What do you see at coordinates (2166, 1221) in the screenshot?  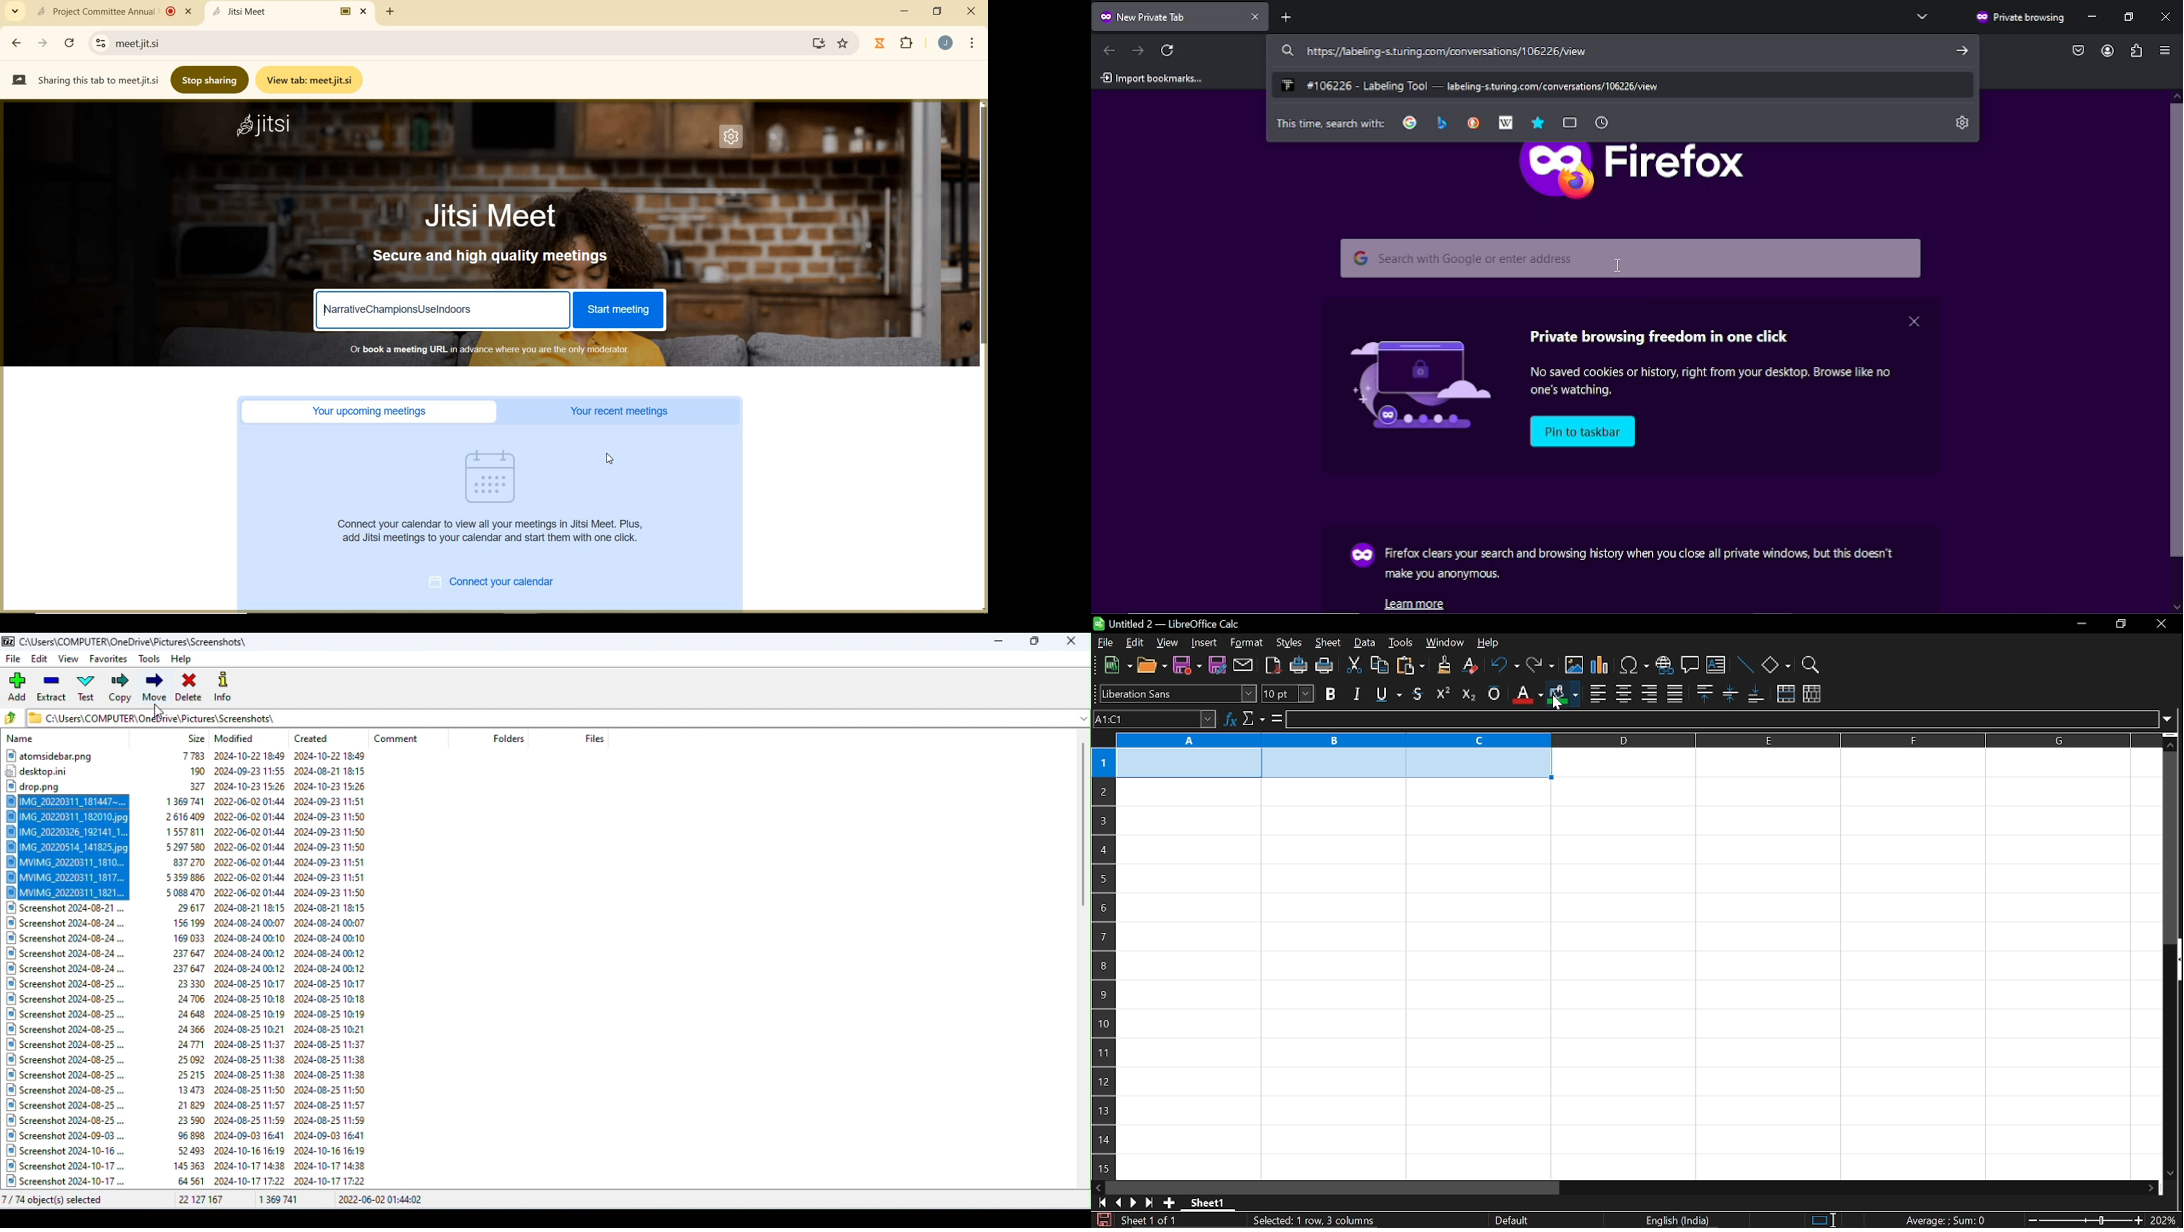 I see `current zoom` at bounding box center [2166, 1221].